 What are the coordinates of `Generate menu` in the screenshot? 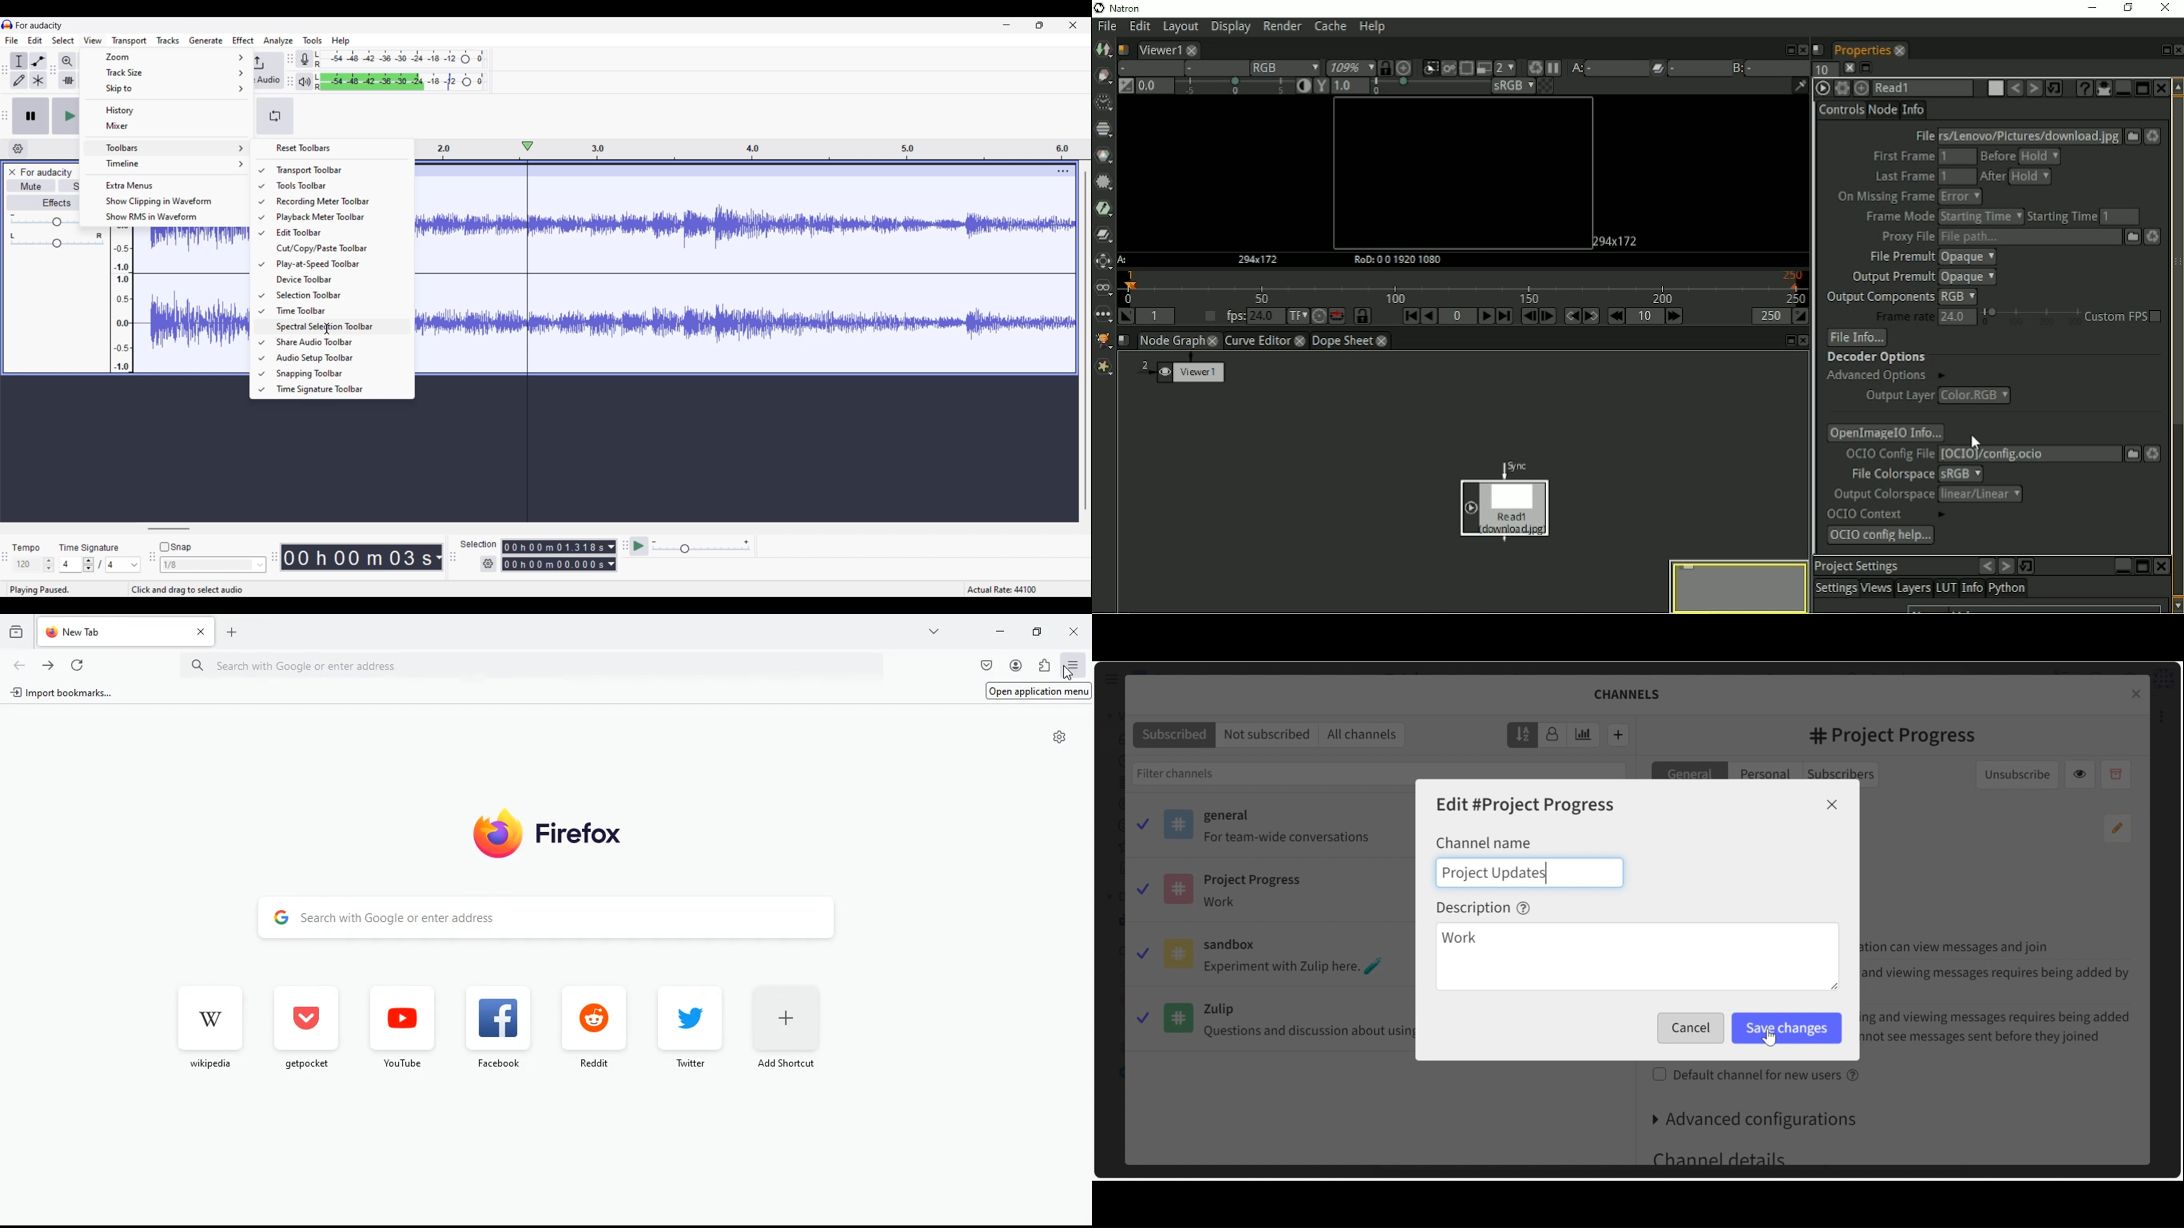 It's located at (206, 40).